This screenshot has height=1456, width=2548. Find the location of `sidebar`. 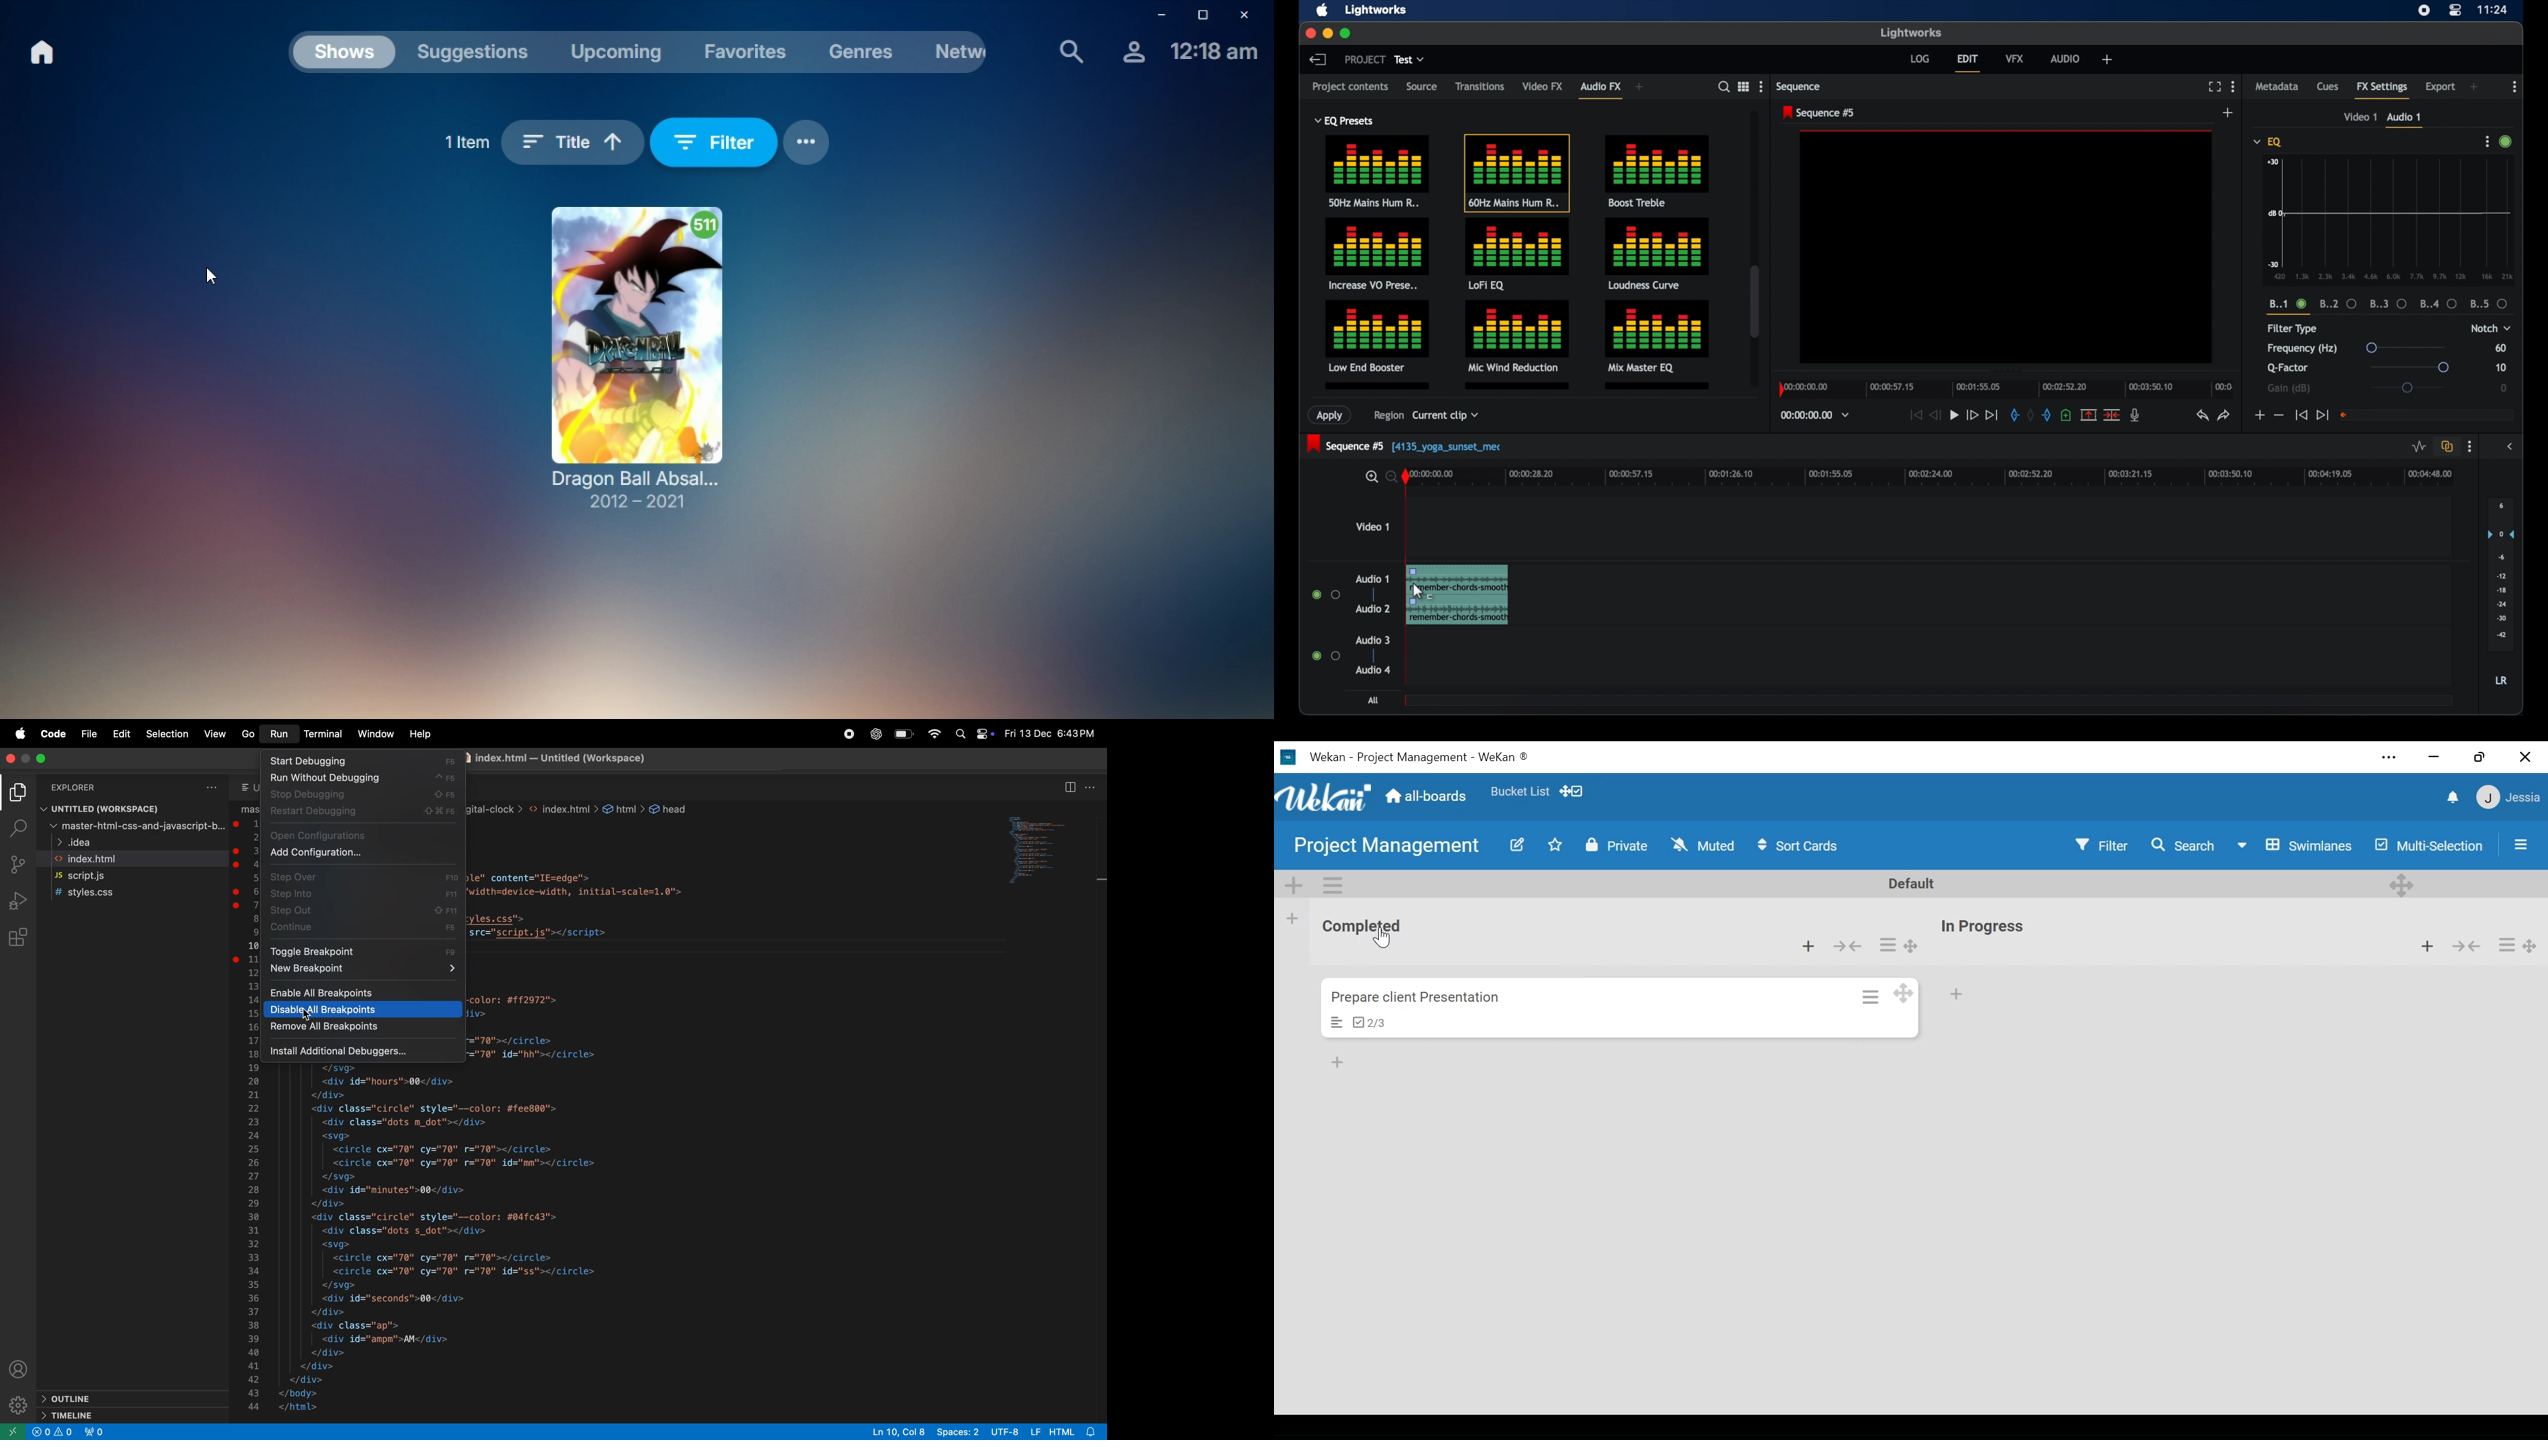

sidebar is located at coordinates (2511, 447).